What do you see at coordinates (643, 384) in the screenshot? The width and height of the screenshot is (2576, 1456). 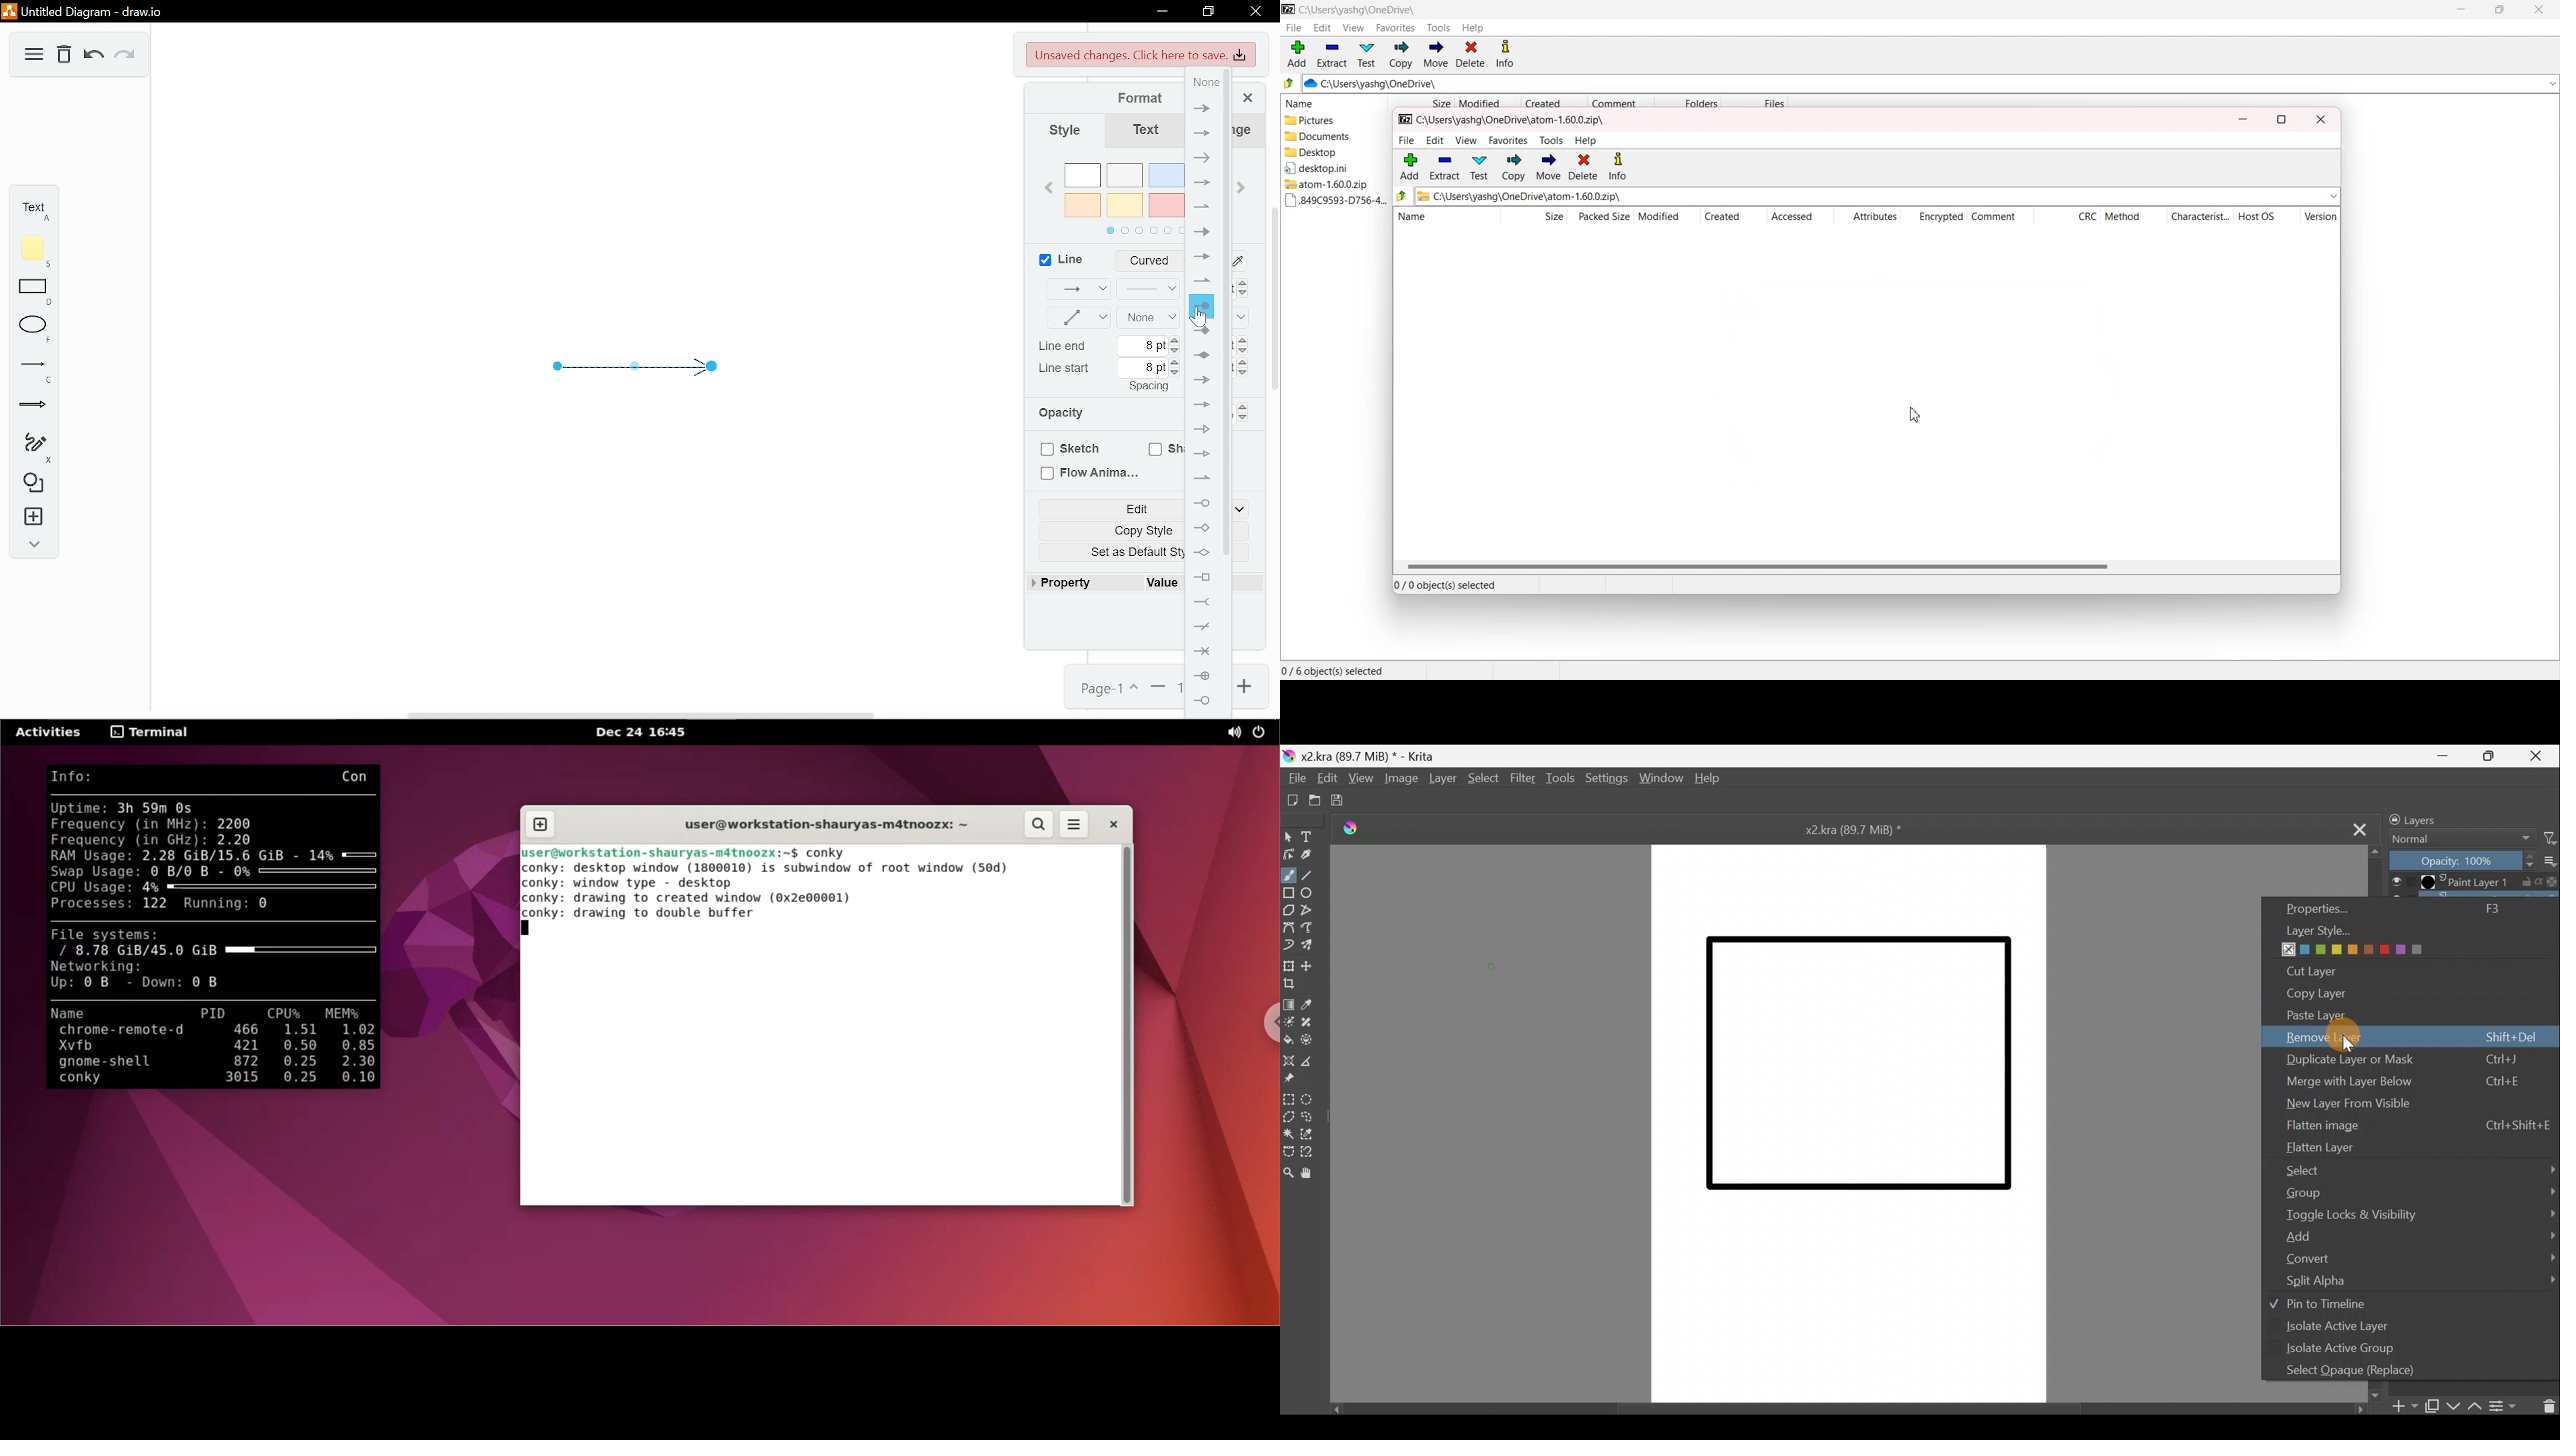 I see `Current arrow diagram` at bounding box center [643, 384].